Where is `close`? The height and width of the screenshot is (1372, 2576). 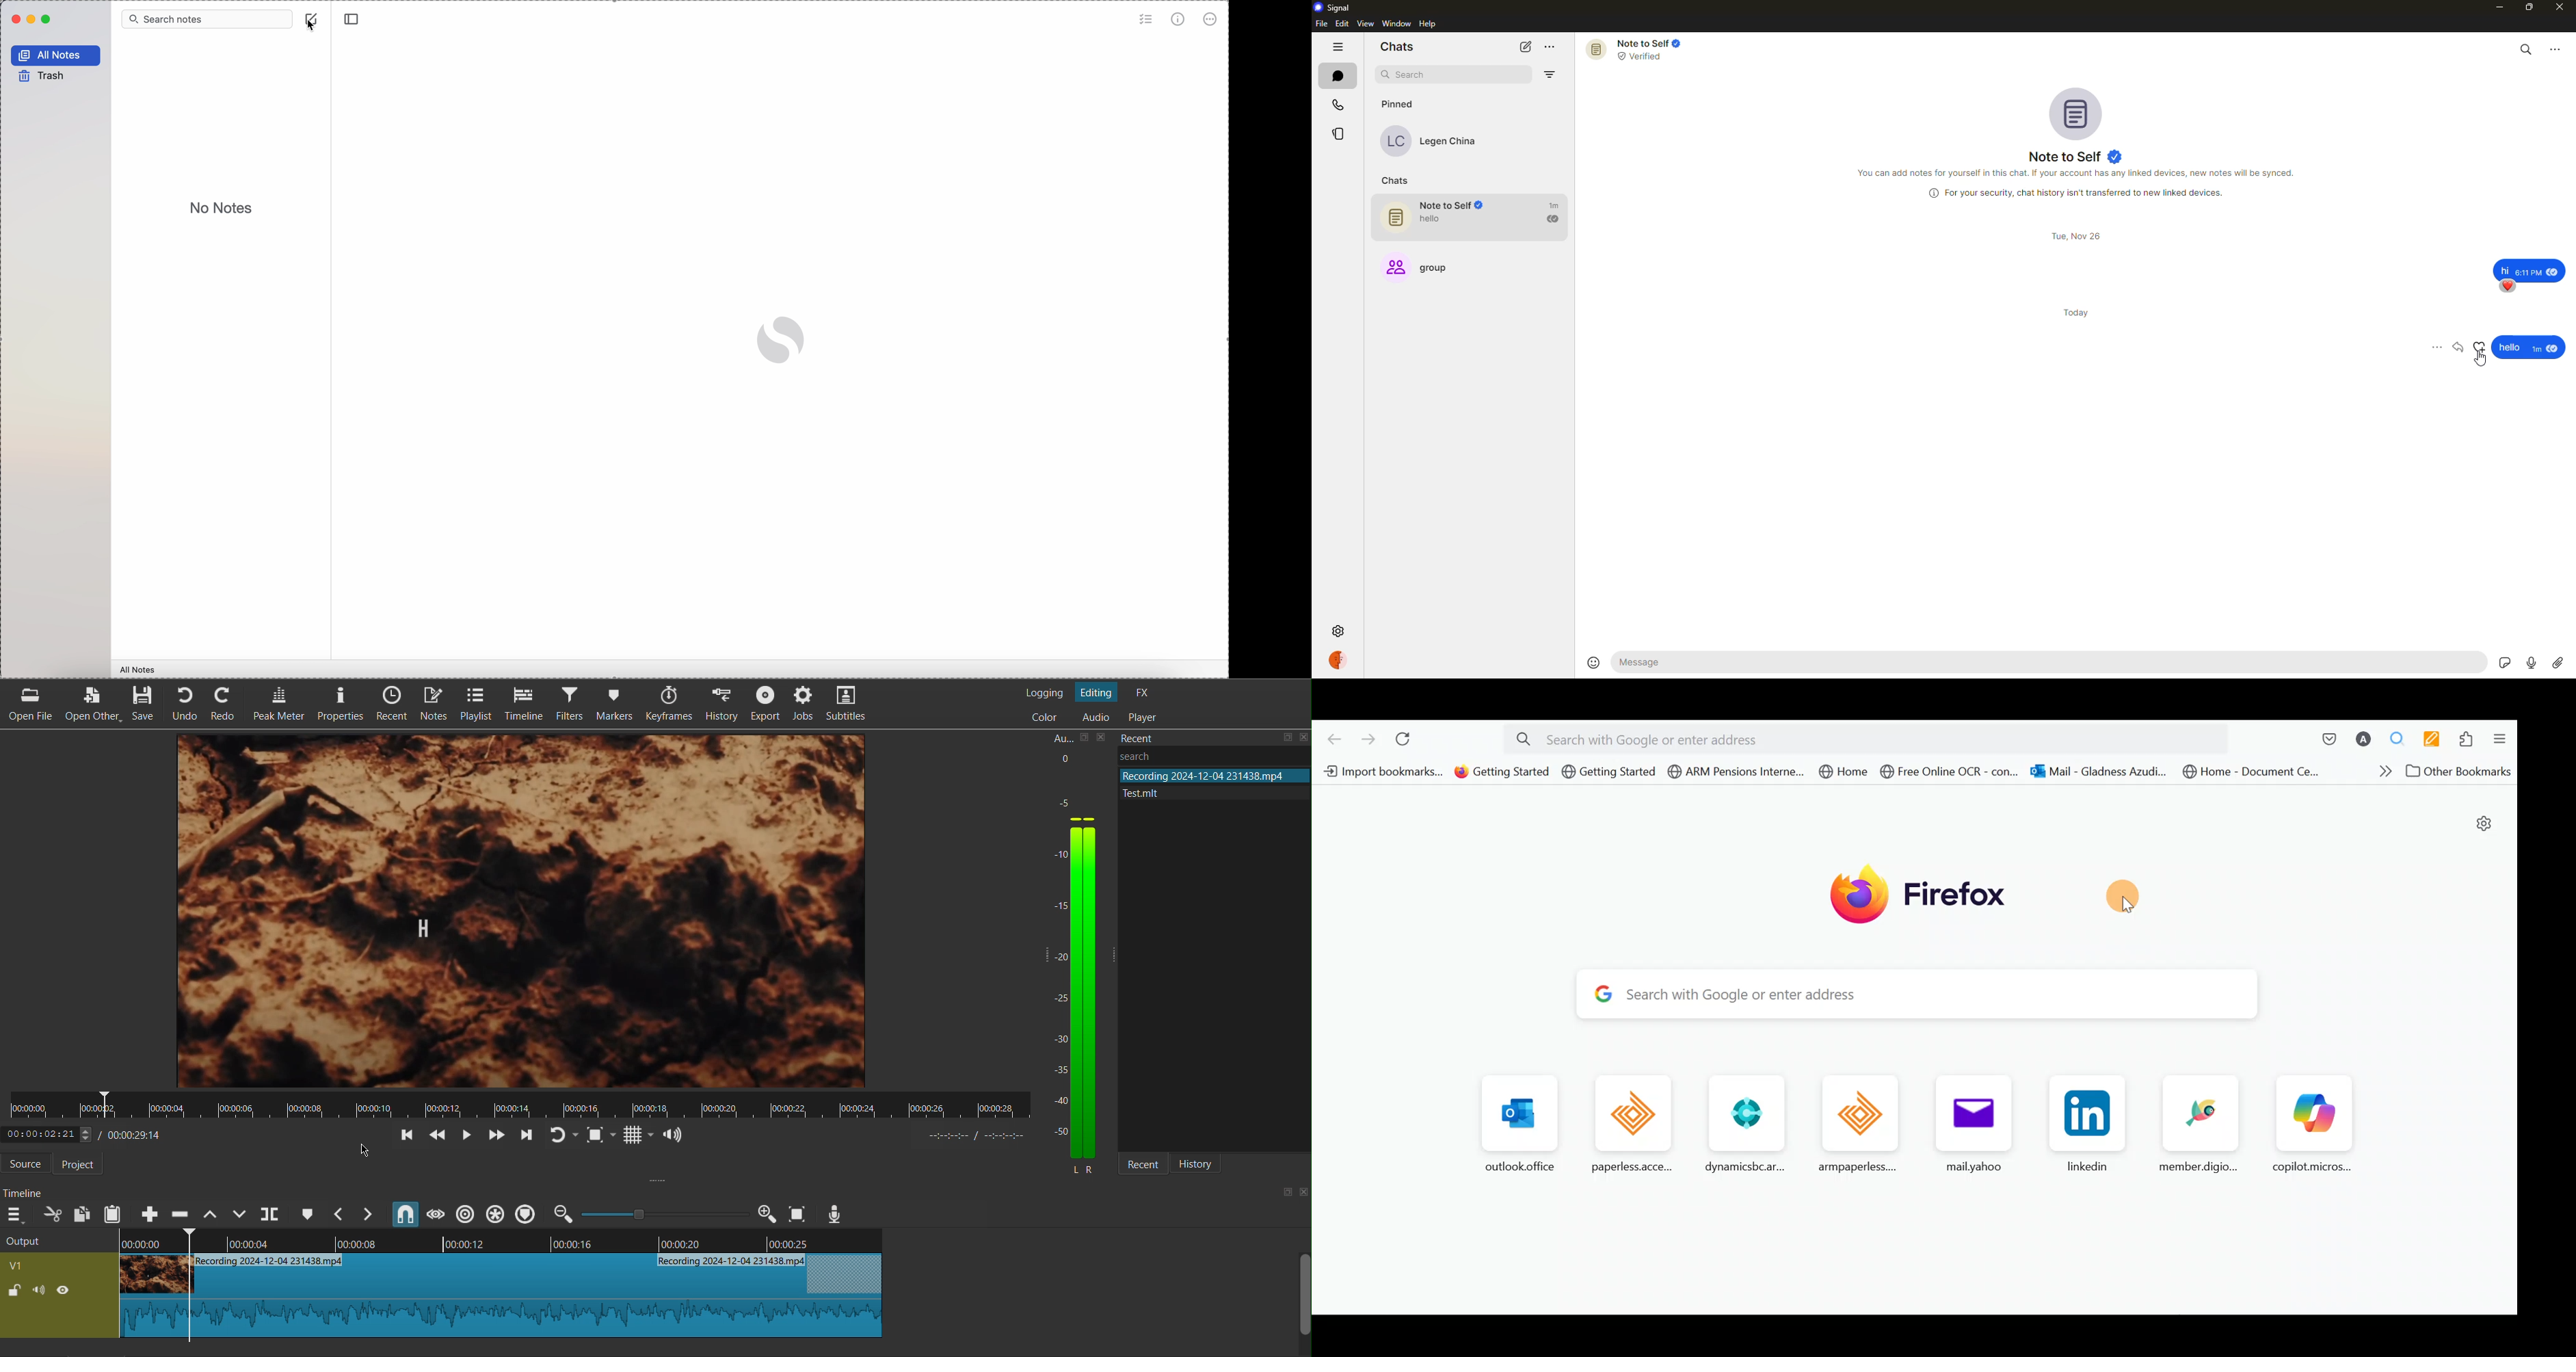 close is located at coordinates (1102, 737).